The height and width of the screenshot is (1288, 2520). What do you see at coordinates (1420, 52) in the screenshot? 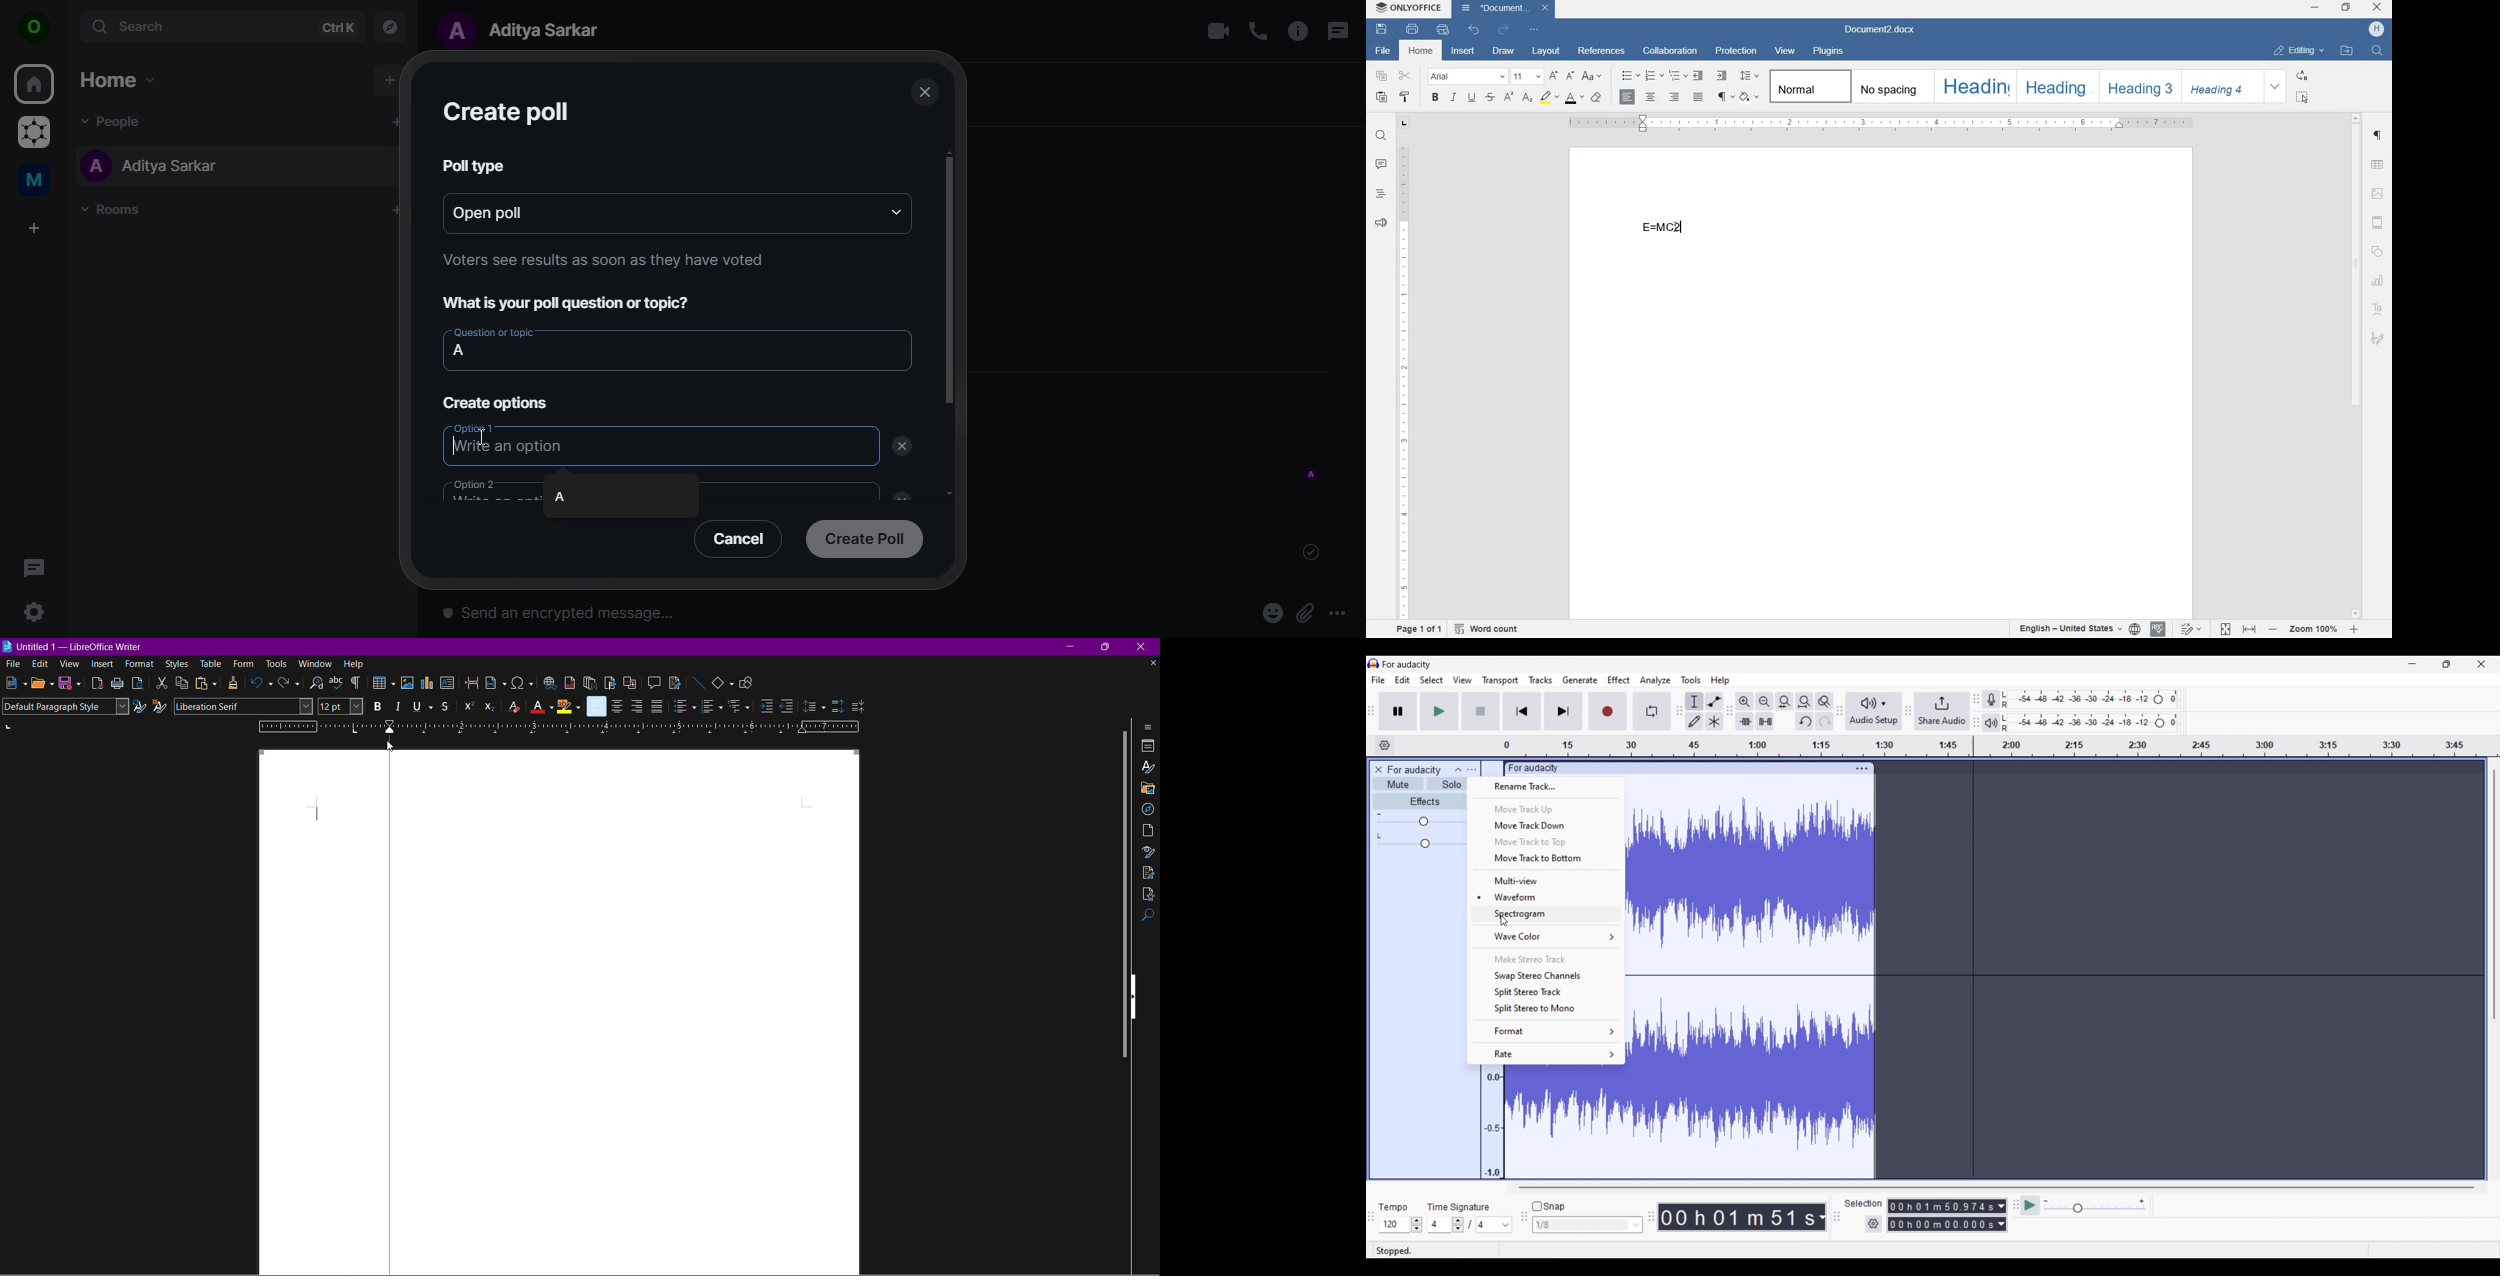
I see `home` at bounding box center [1420, 52].